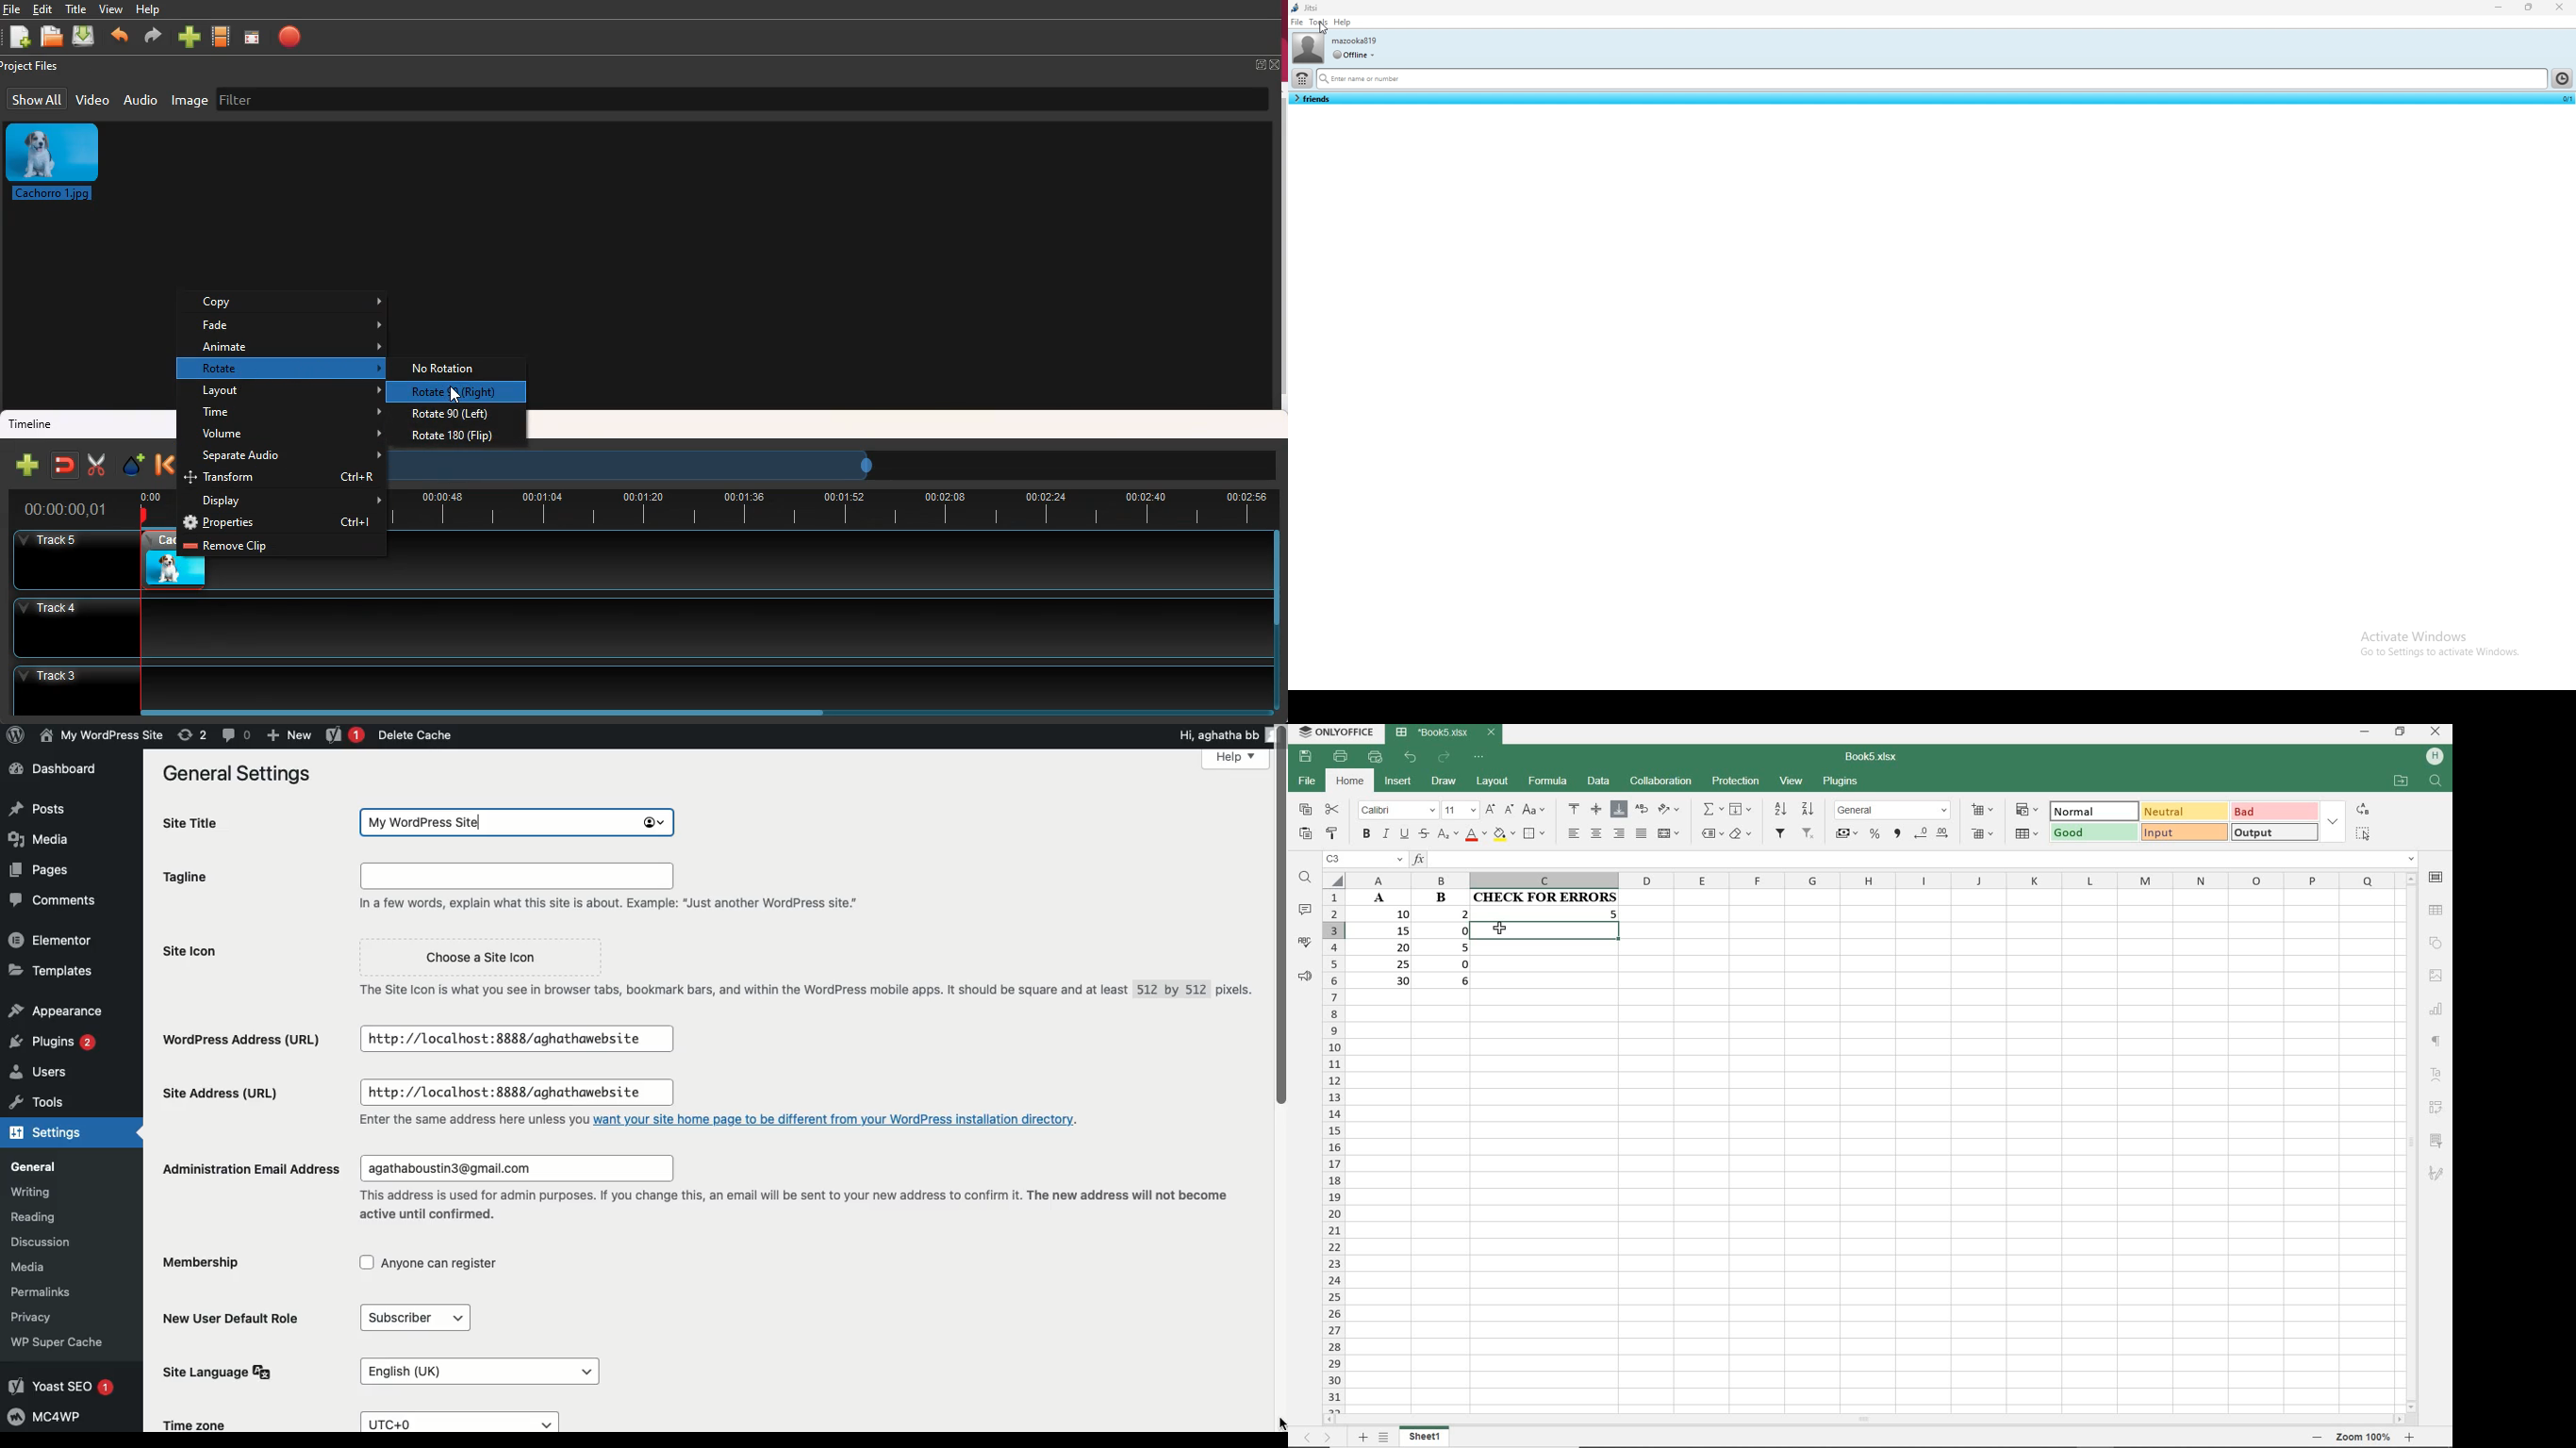 The image size is (2576, 1456). What do you see at coordinates (1660, 782) in the screenshot?
I see `COLLABORATION` at bounding box center [1660, 782].